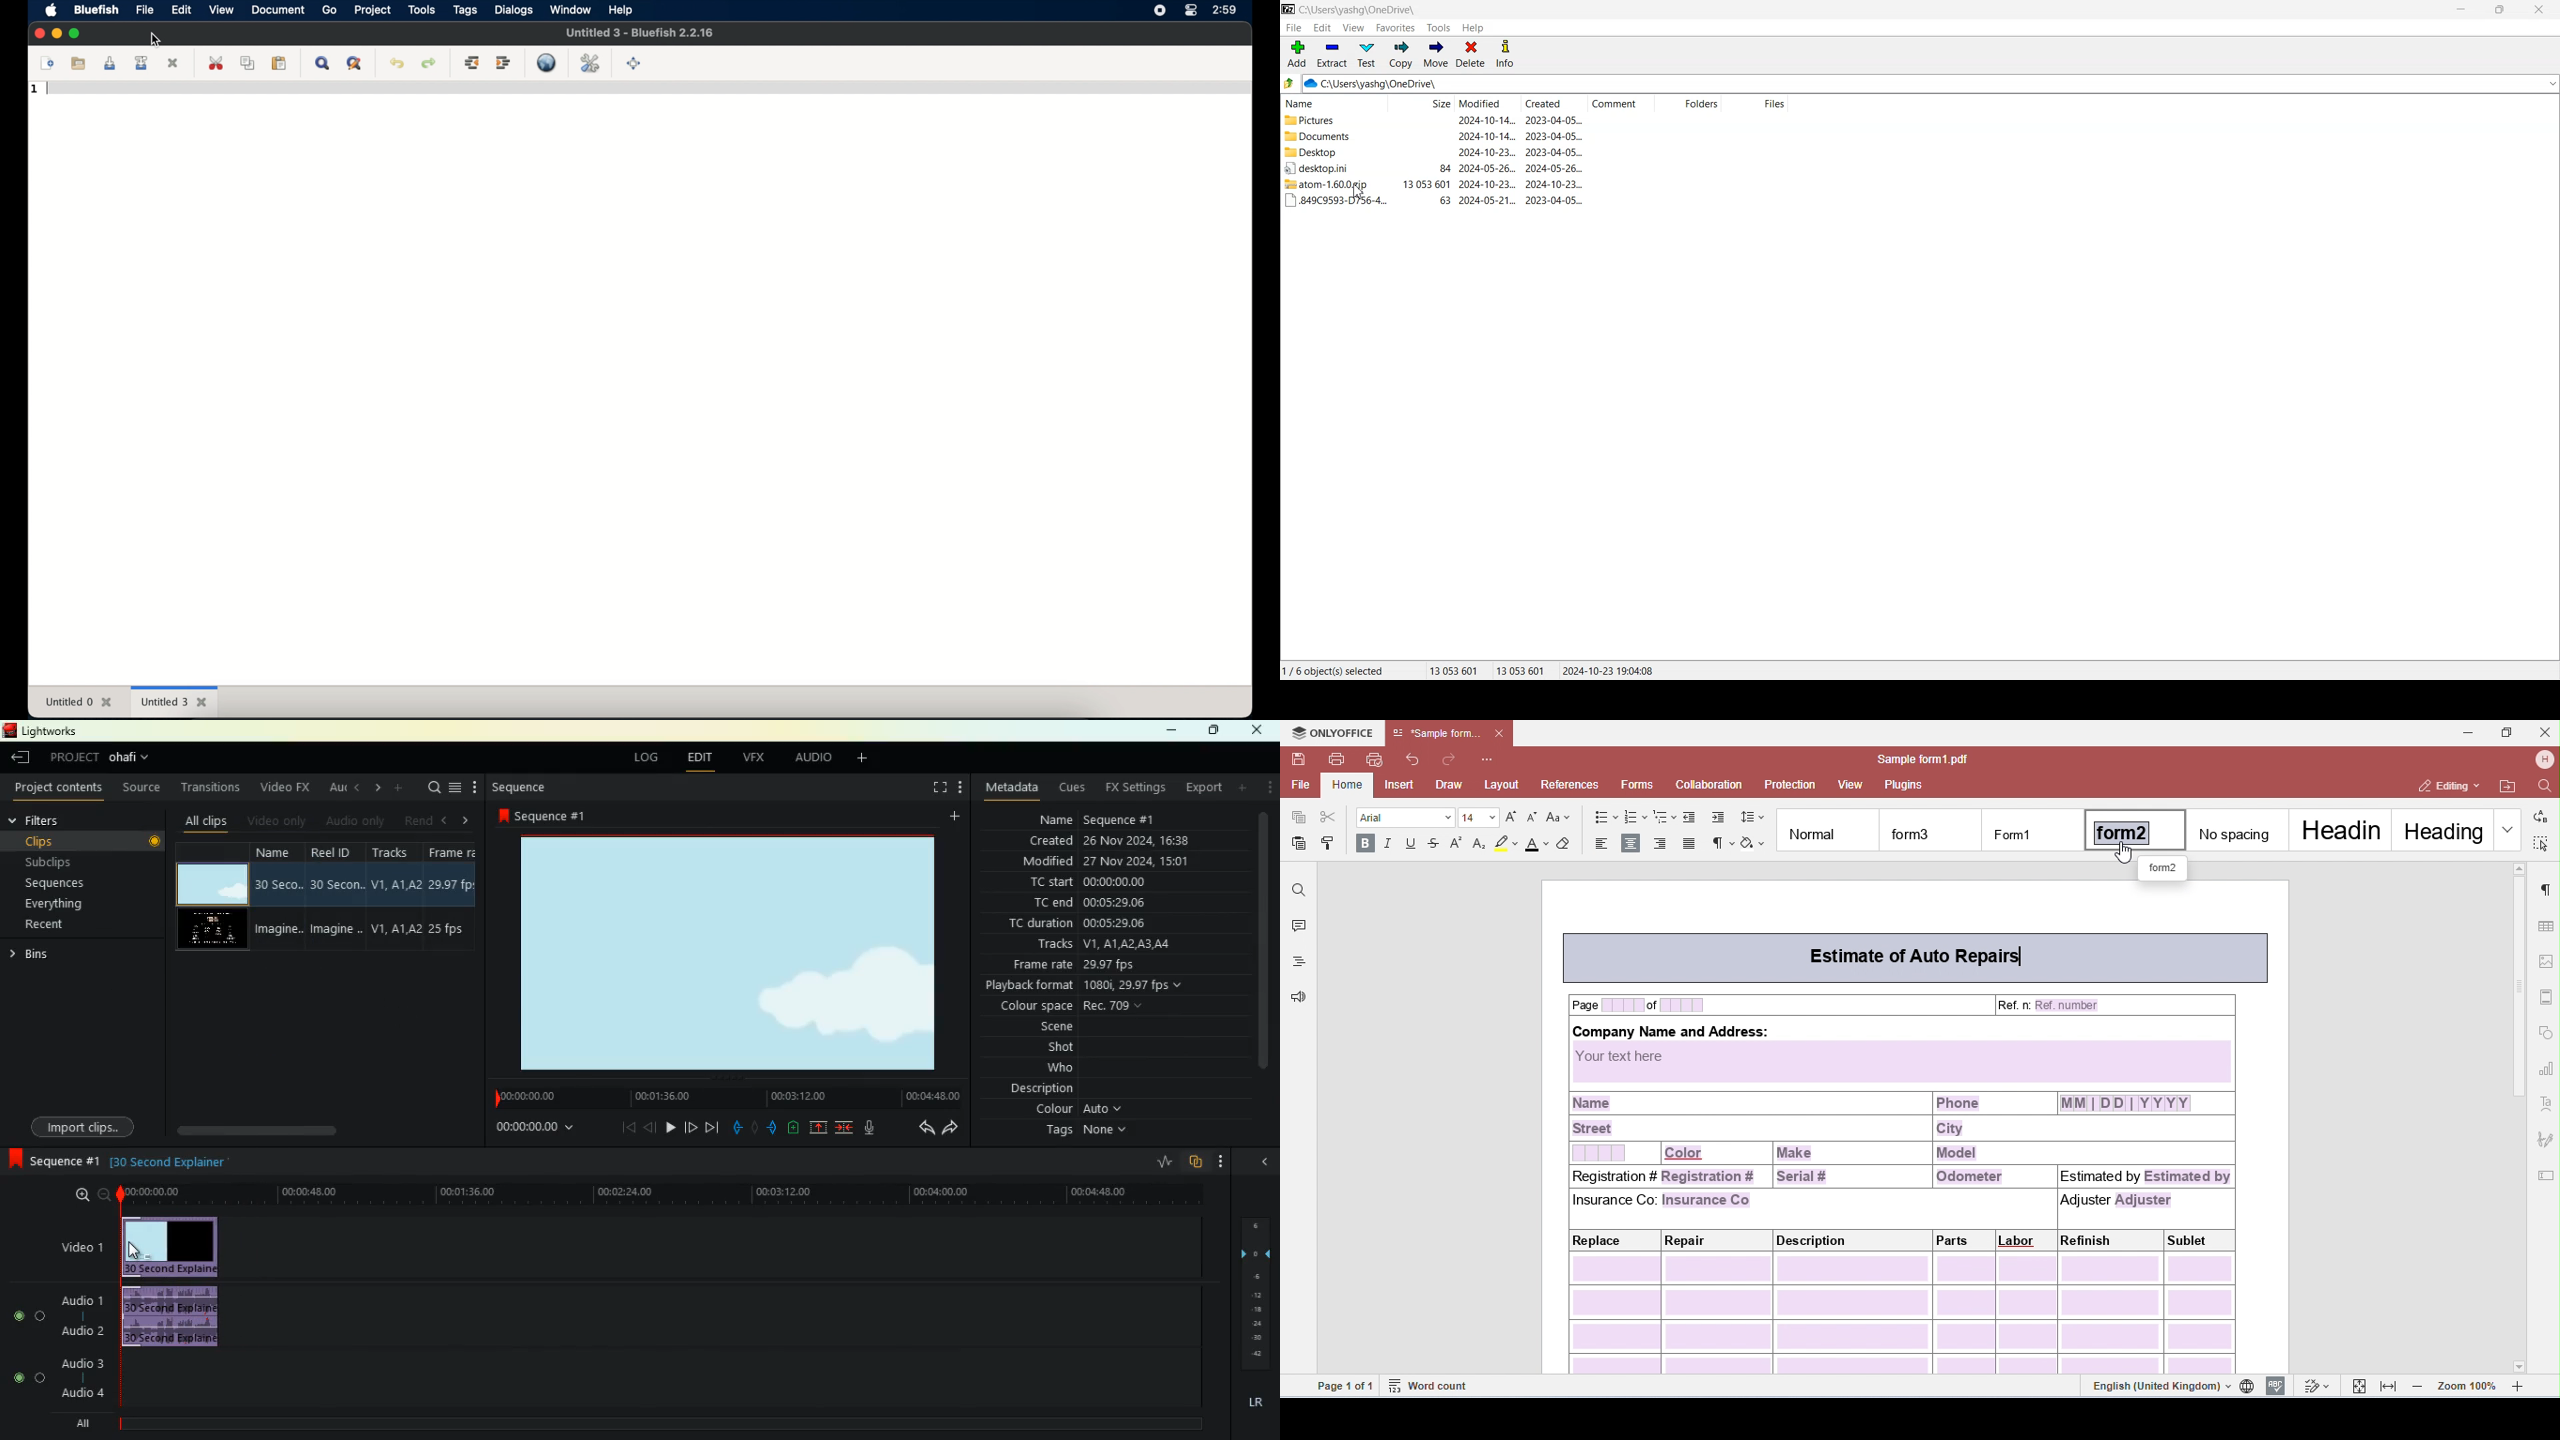 The height and width of the screenshot is (1456, 2576). What do you see at coordinates (429, 63) in the screenshot?
I see `redo` at bounding box center [429, 63].